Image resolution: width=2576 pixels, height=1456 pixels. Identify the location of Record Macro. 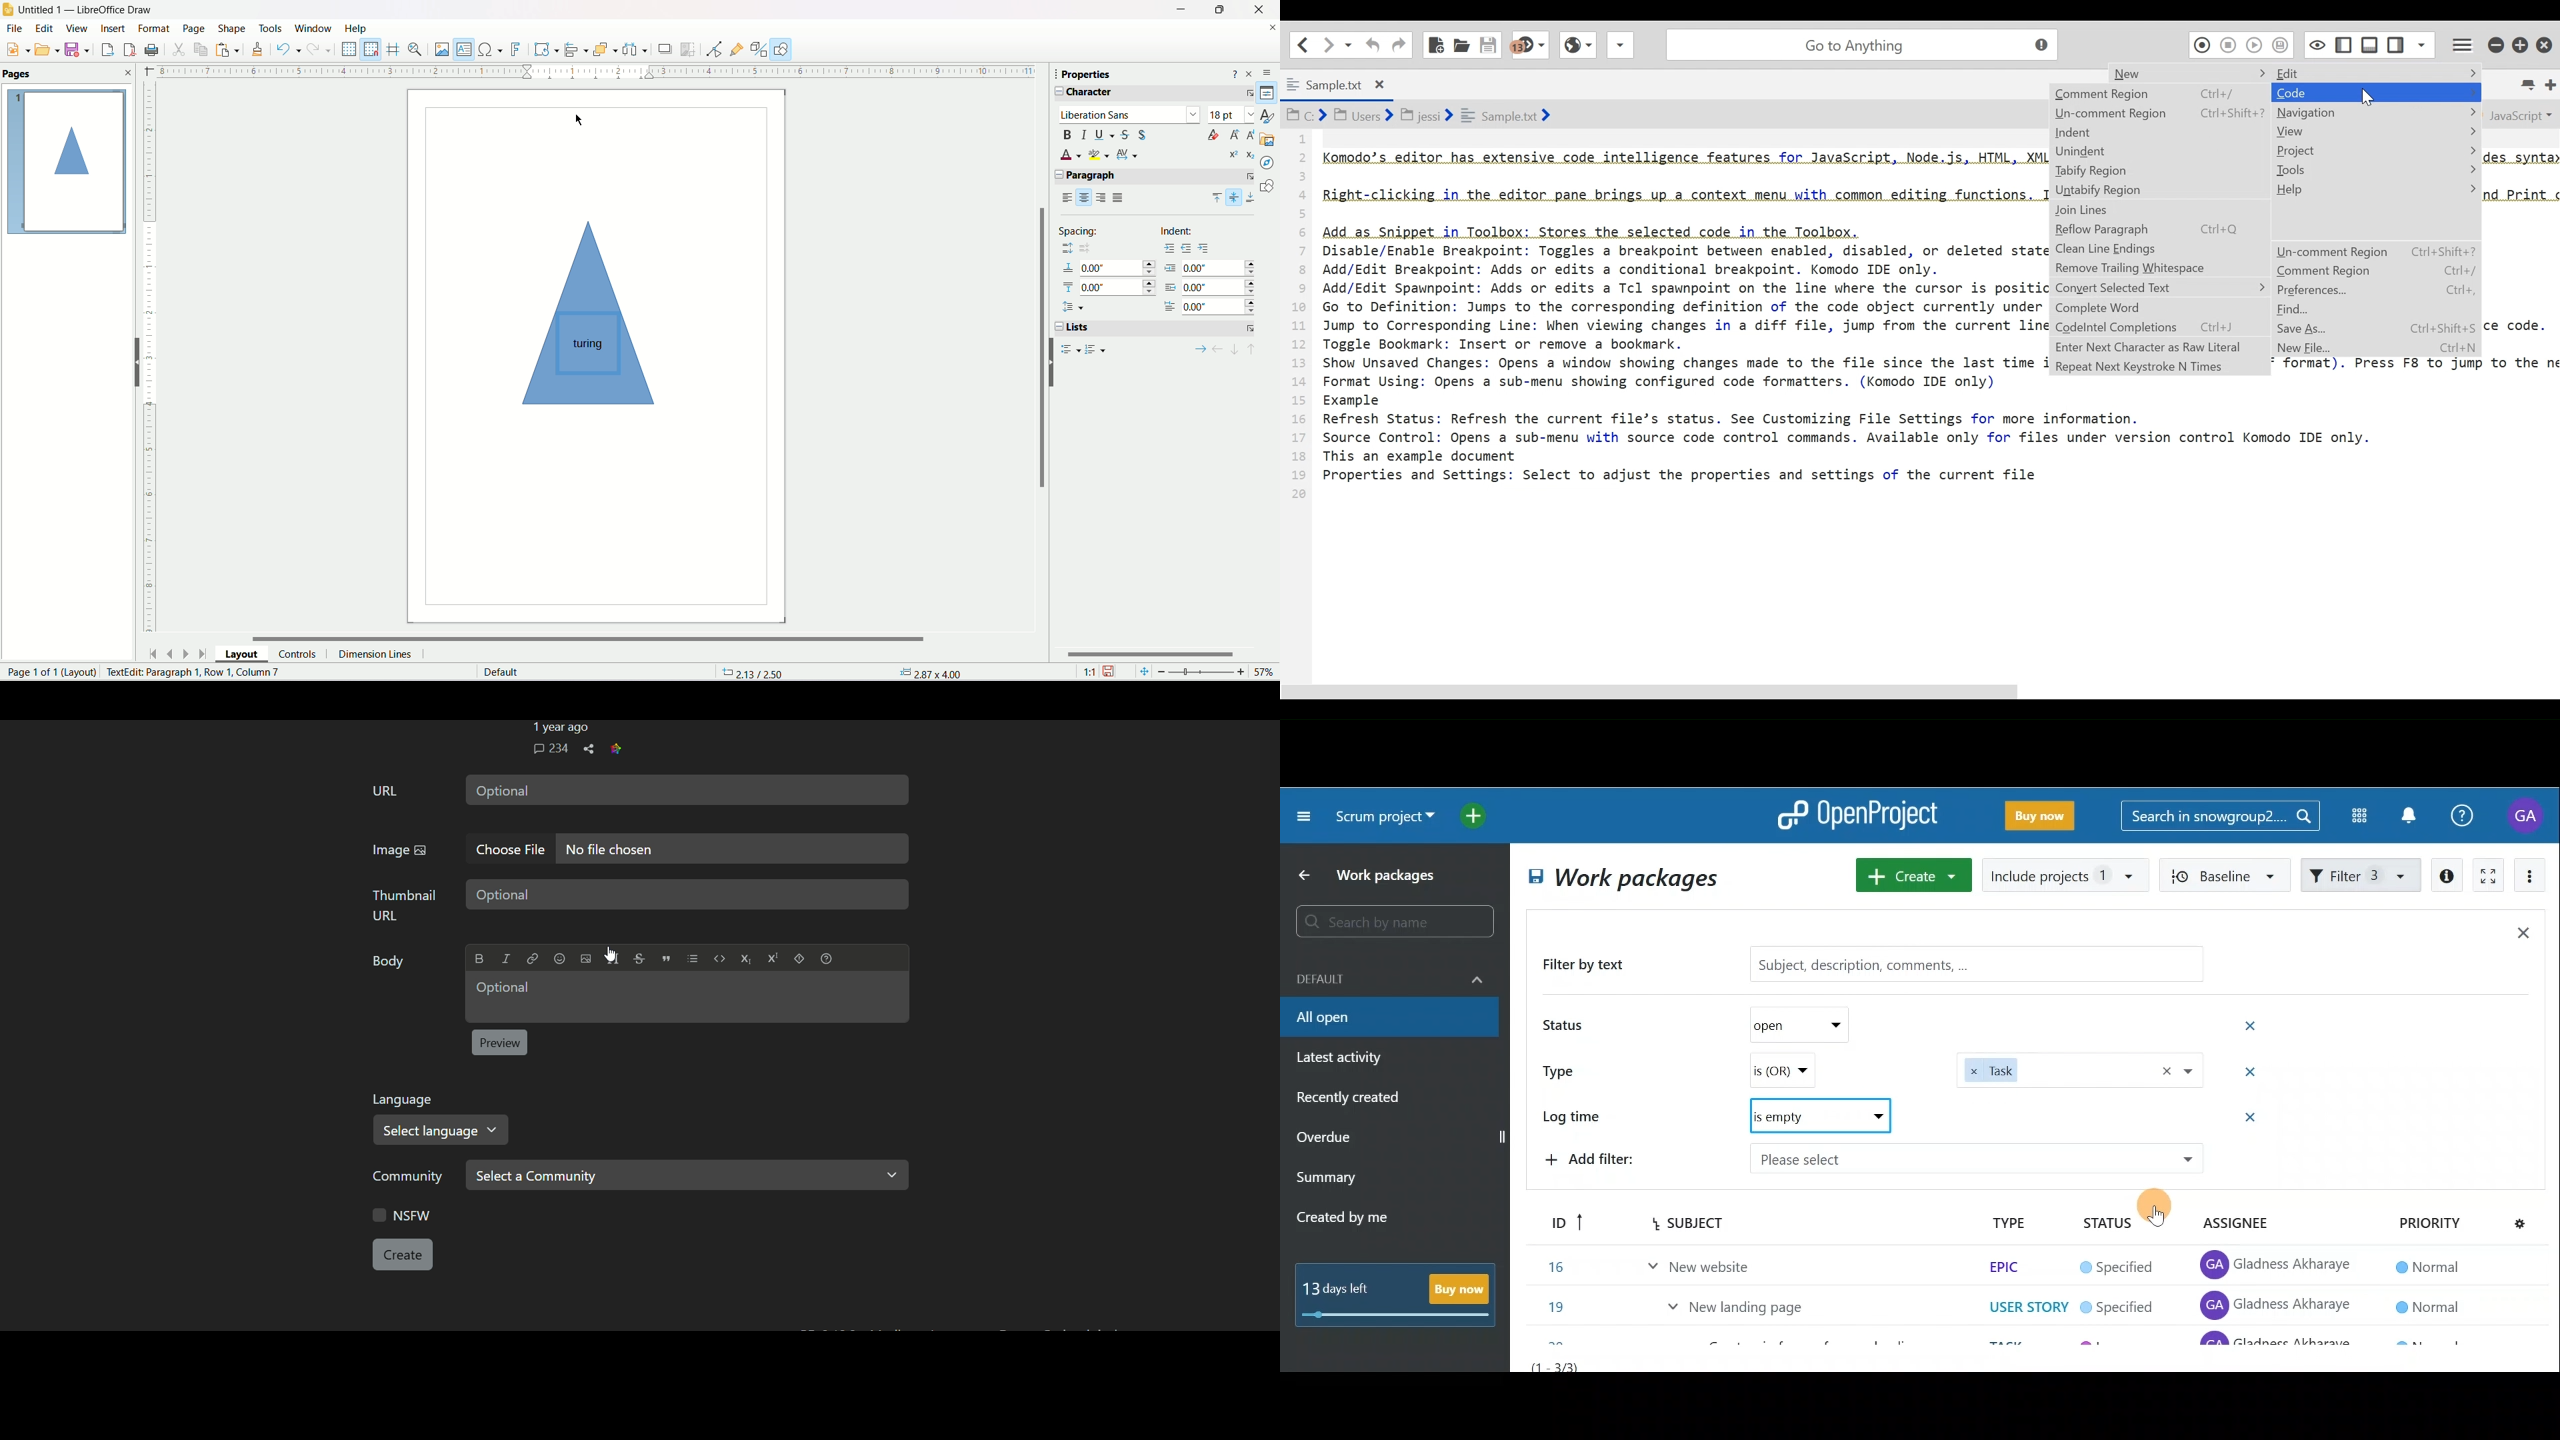
(2201, 44).